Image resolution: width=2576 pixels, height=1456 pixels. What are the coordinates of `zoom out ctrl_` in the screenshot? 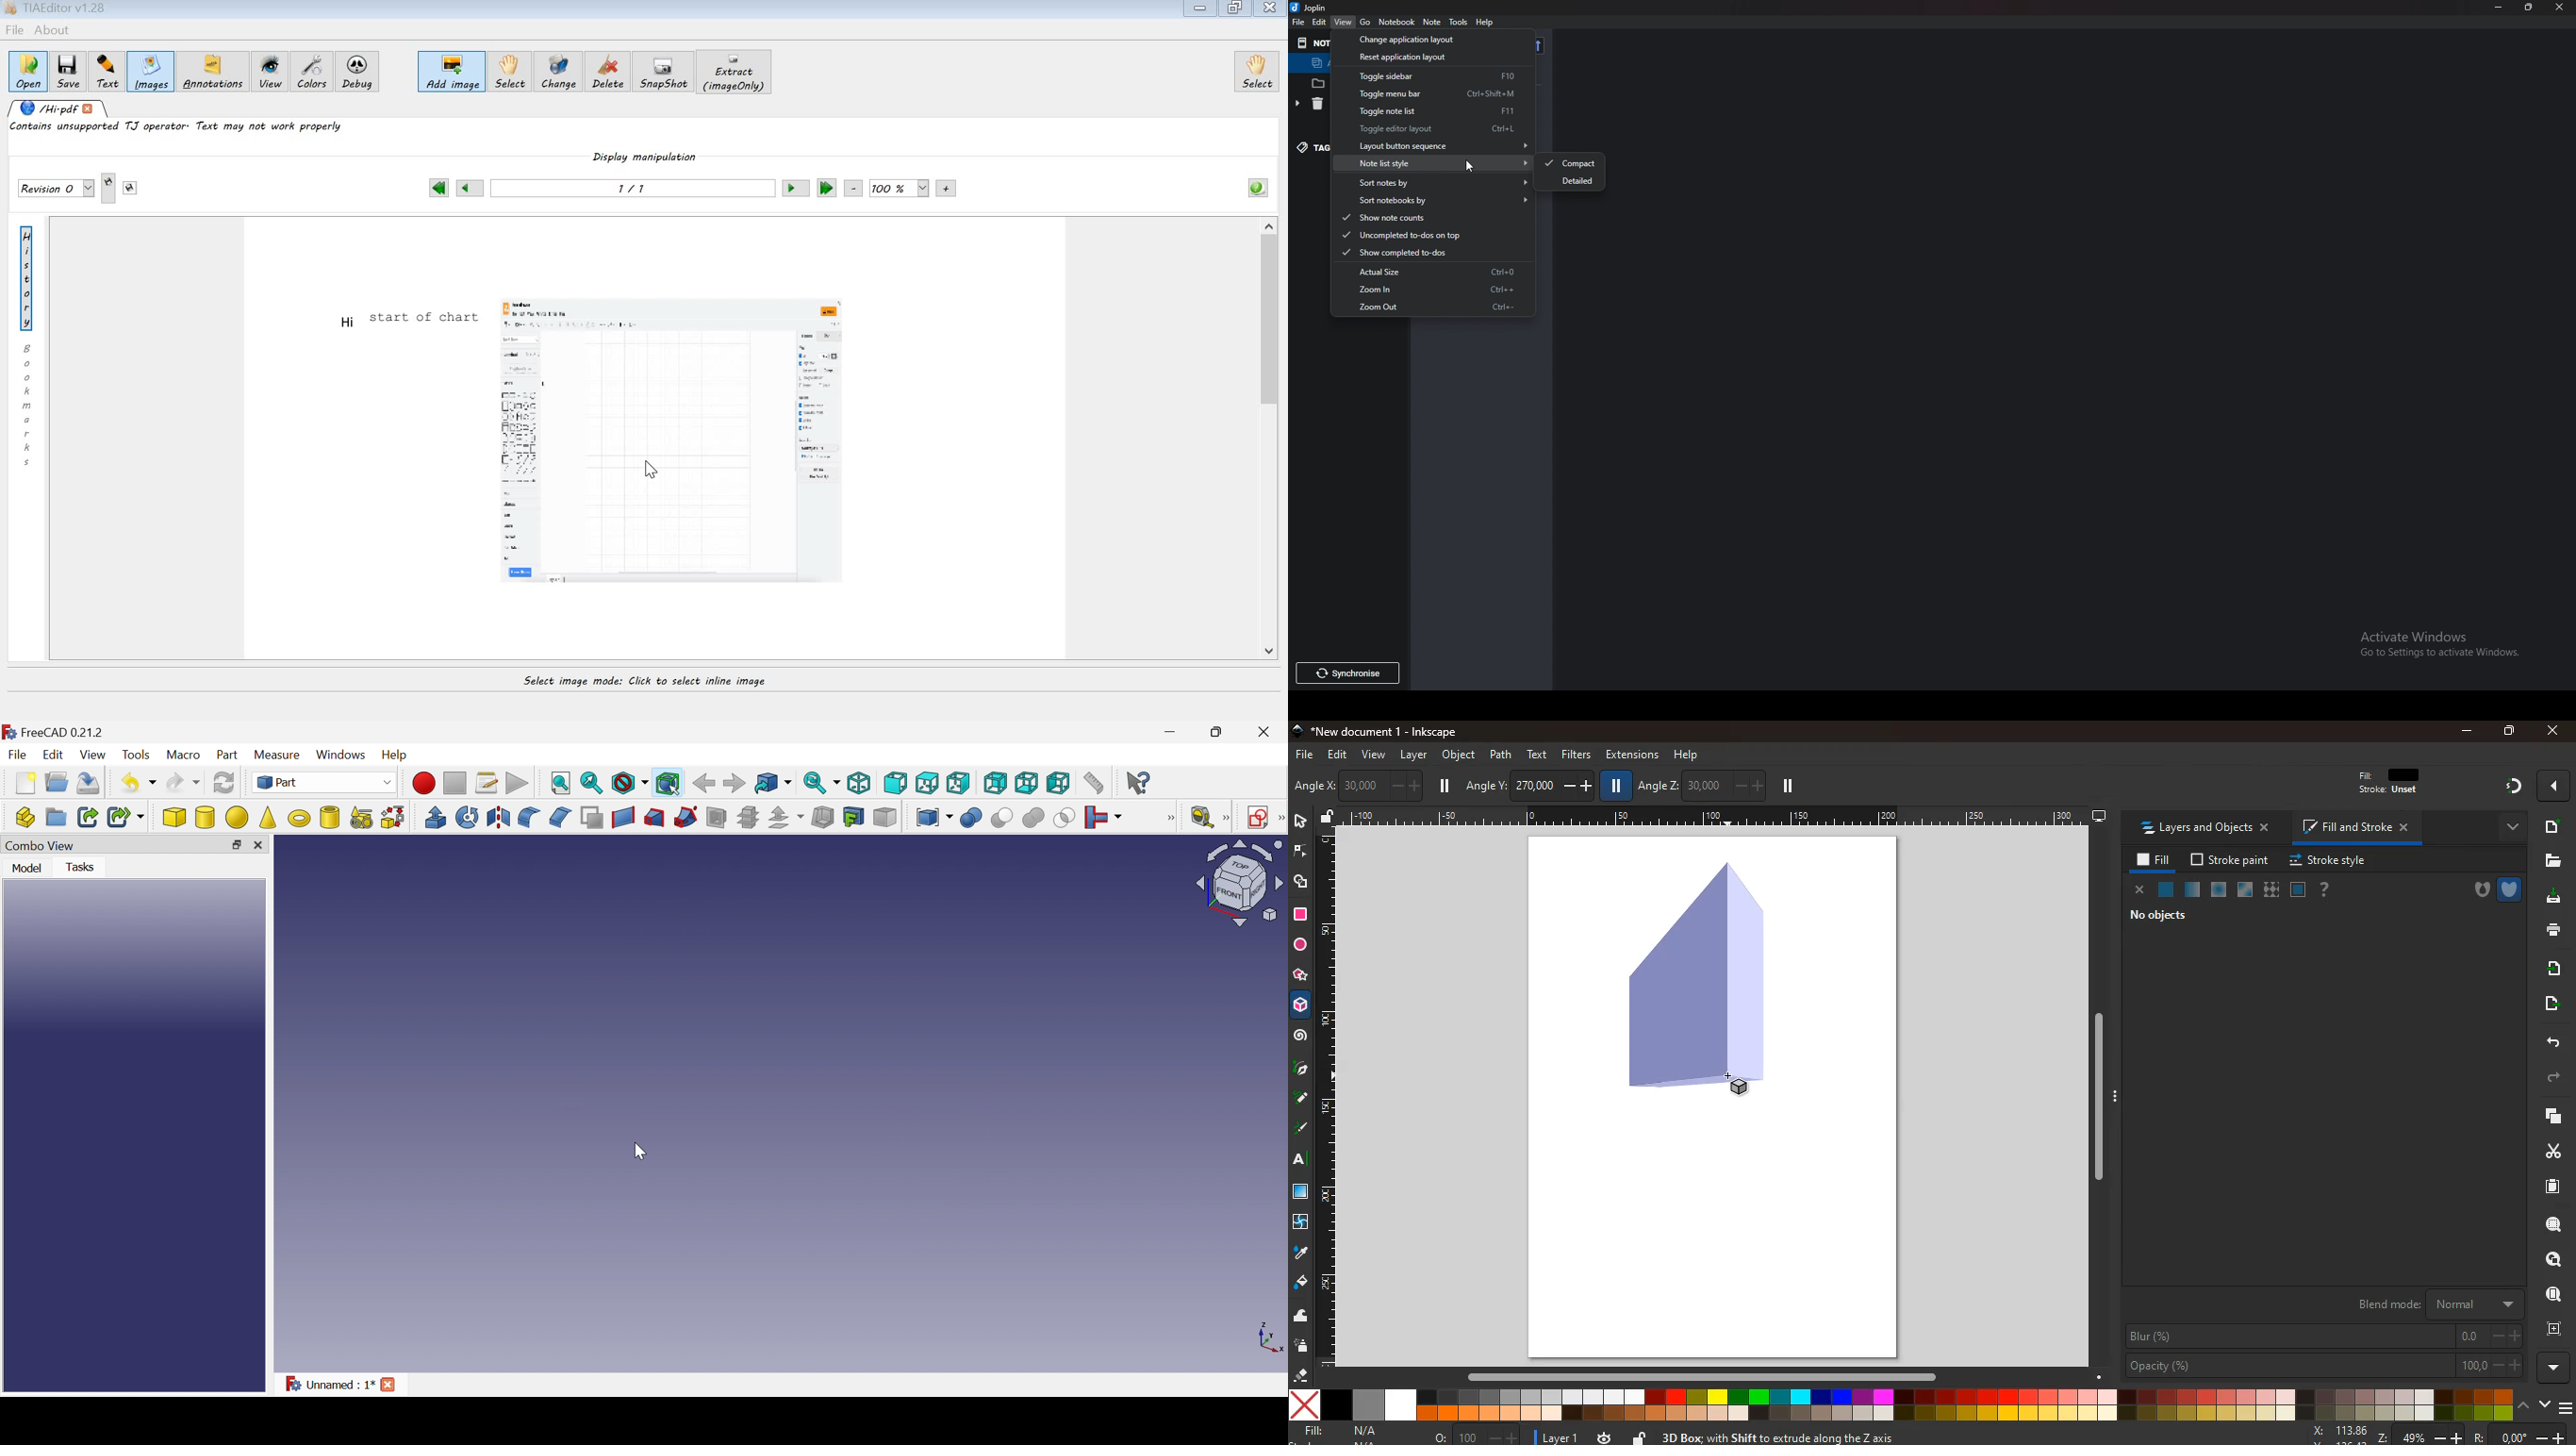 It's located at (1437, 315).